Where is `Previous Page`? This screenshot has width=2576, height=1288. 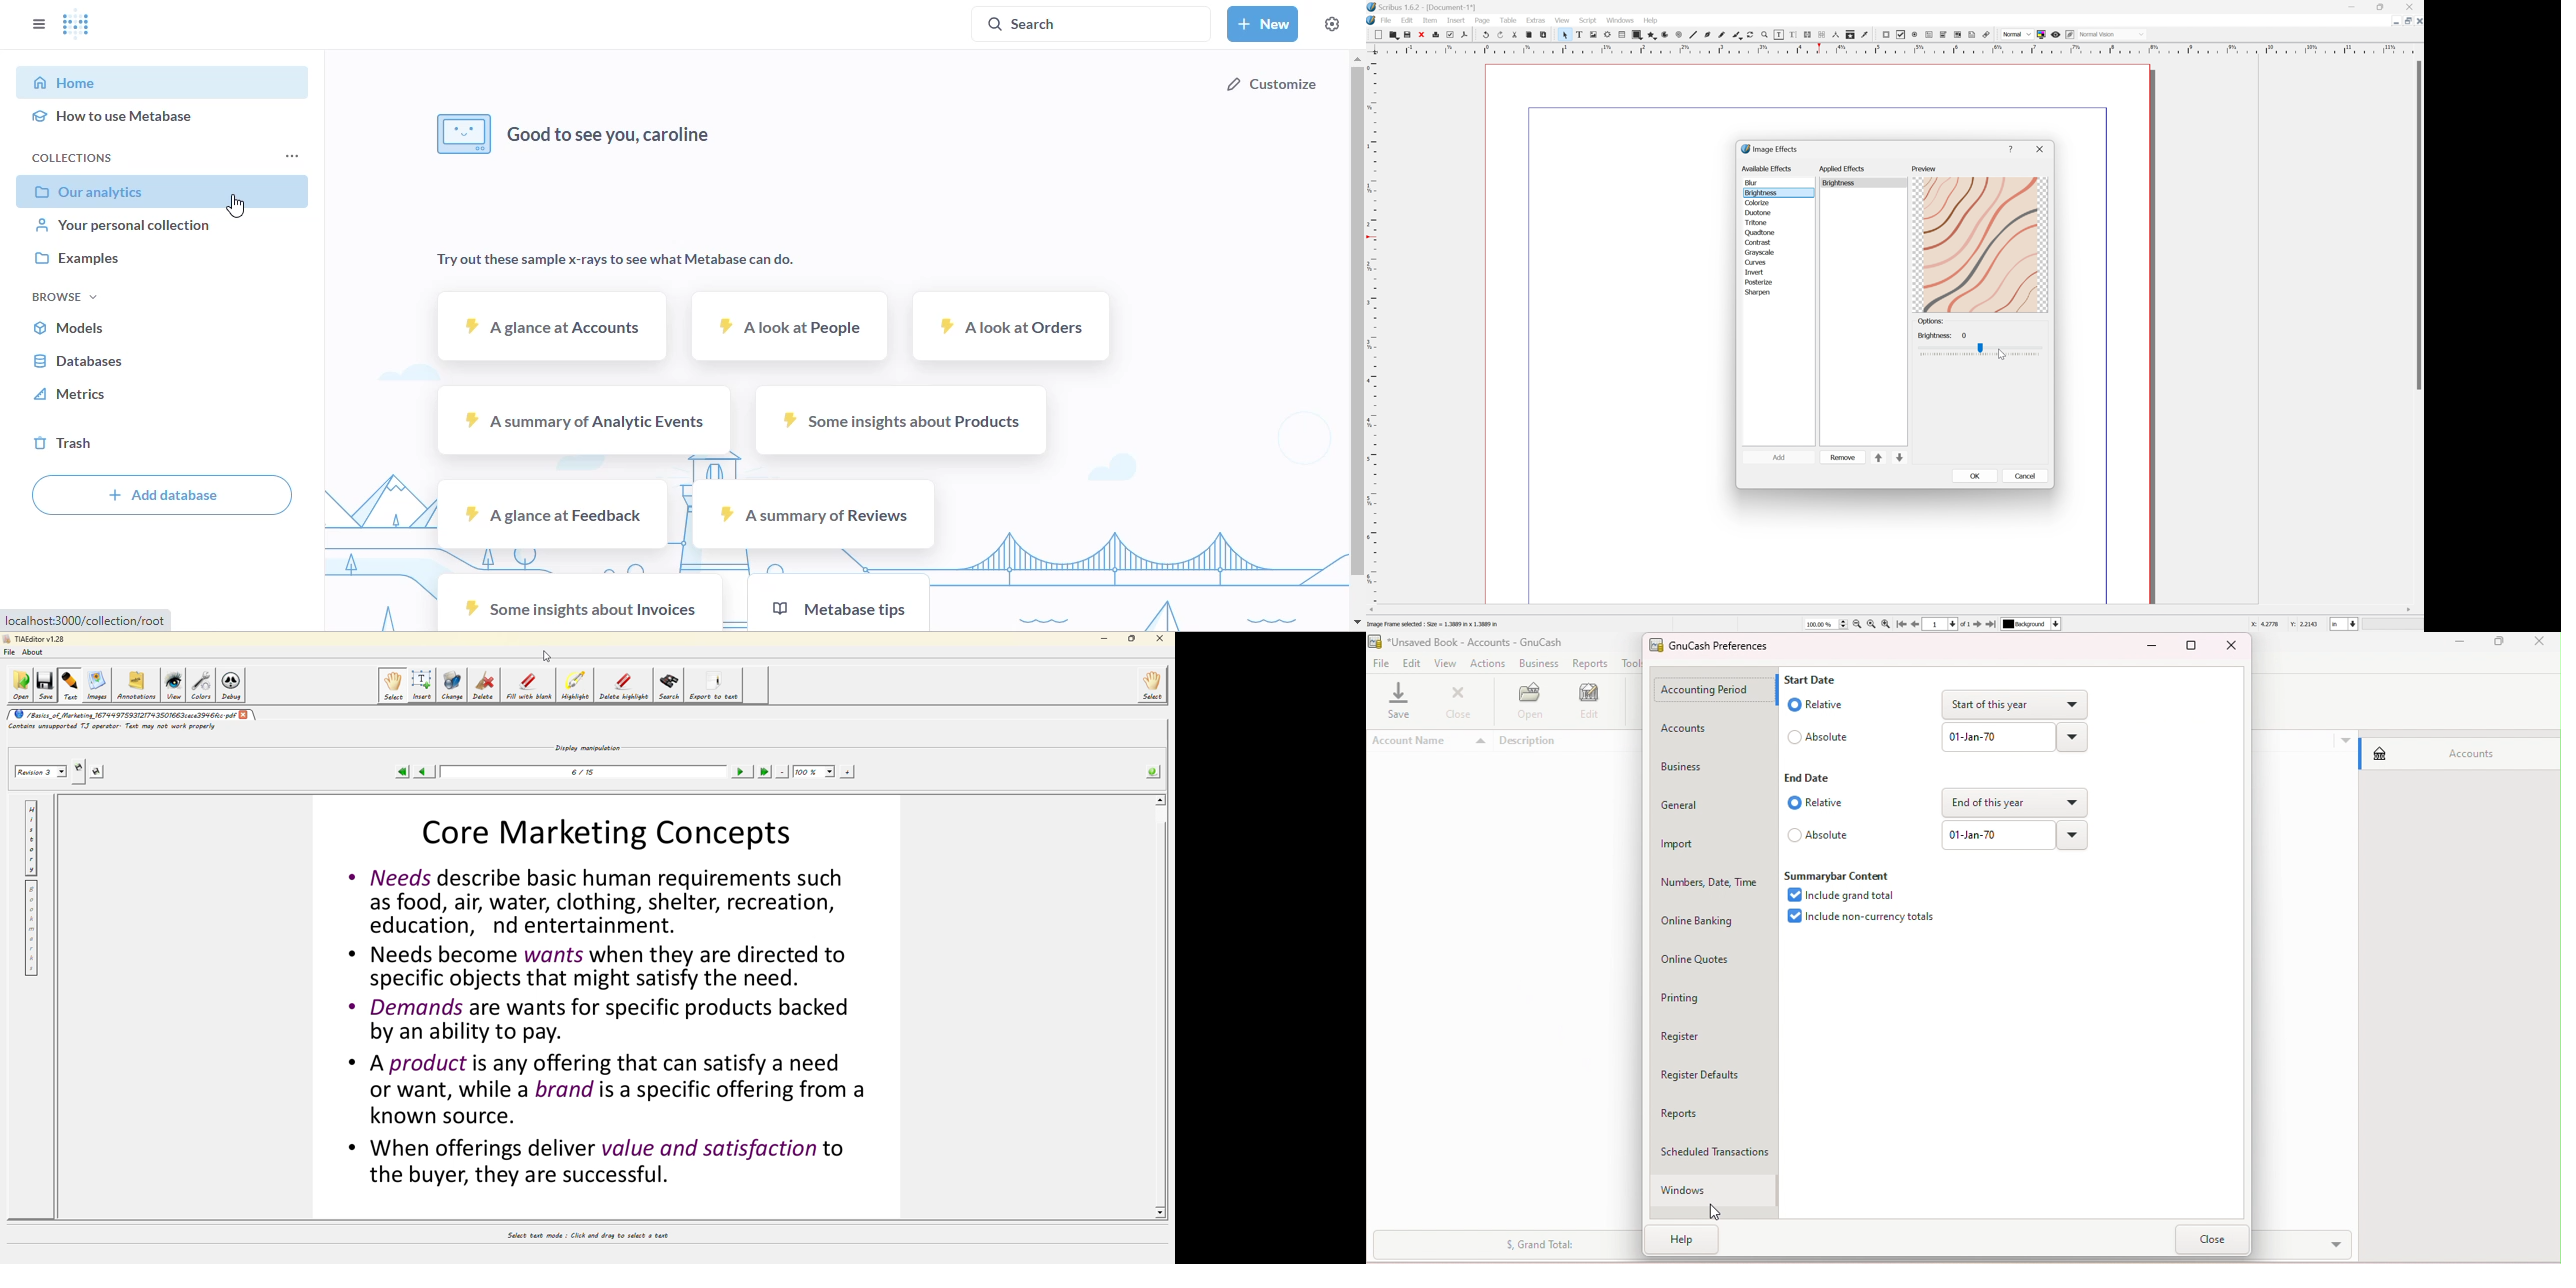 Previous Page is located at coordinates (1917, 625).